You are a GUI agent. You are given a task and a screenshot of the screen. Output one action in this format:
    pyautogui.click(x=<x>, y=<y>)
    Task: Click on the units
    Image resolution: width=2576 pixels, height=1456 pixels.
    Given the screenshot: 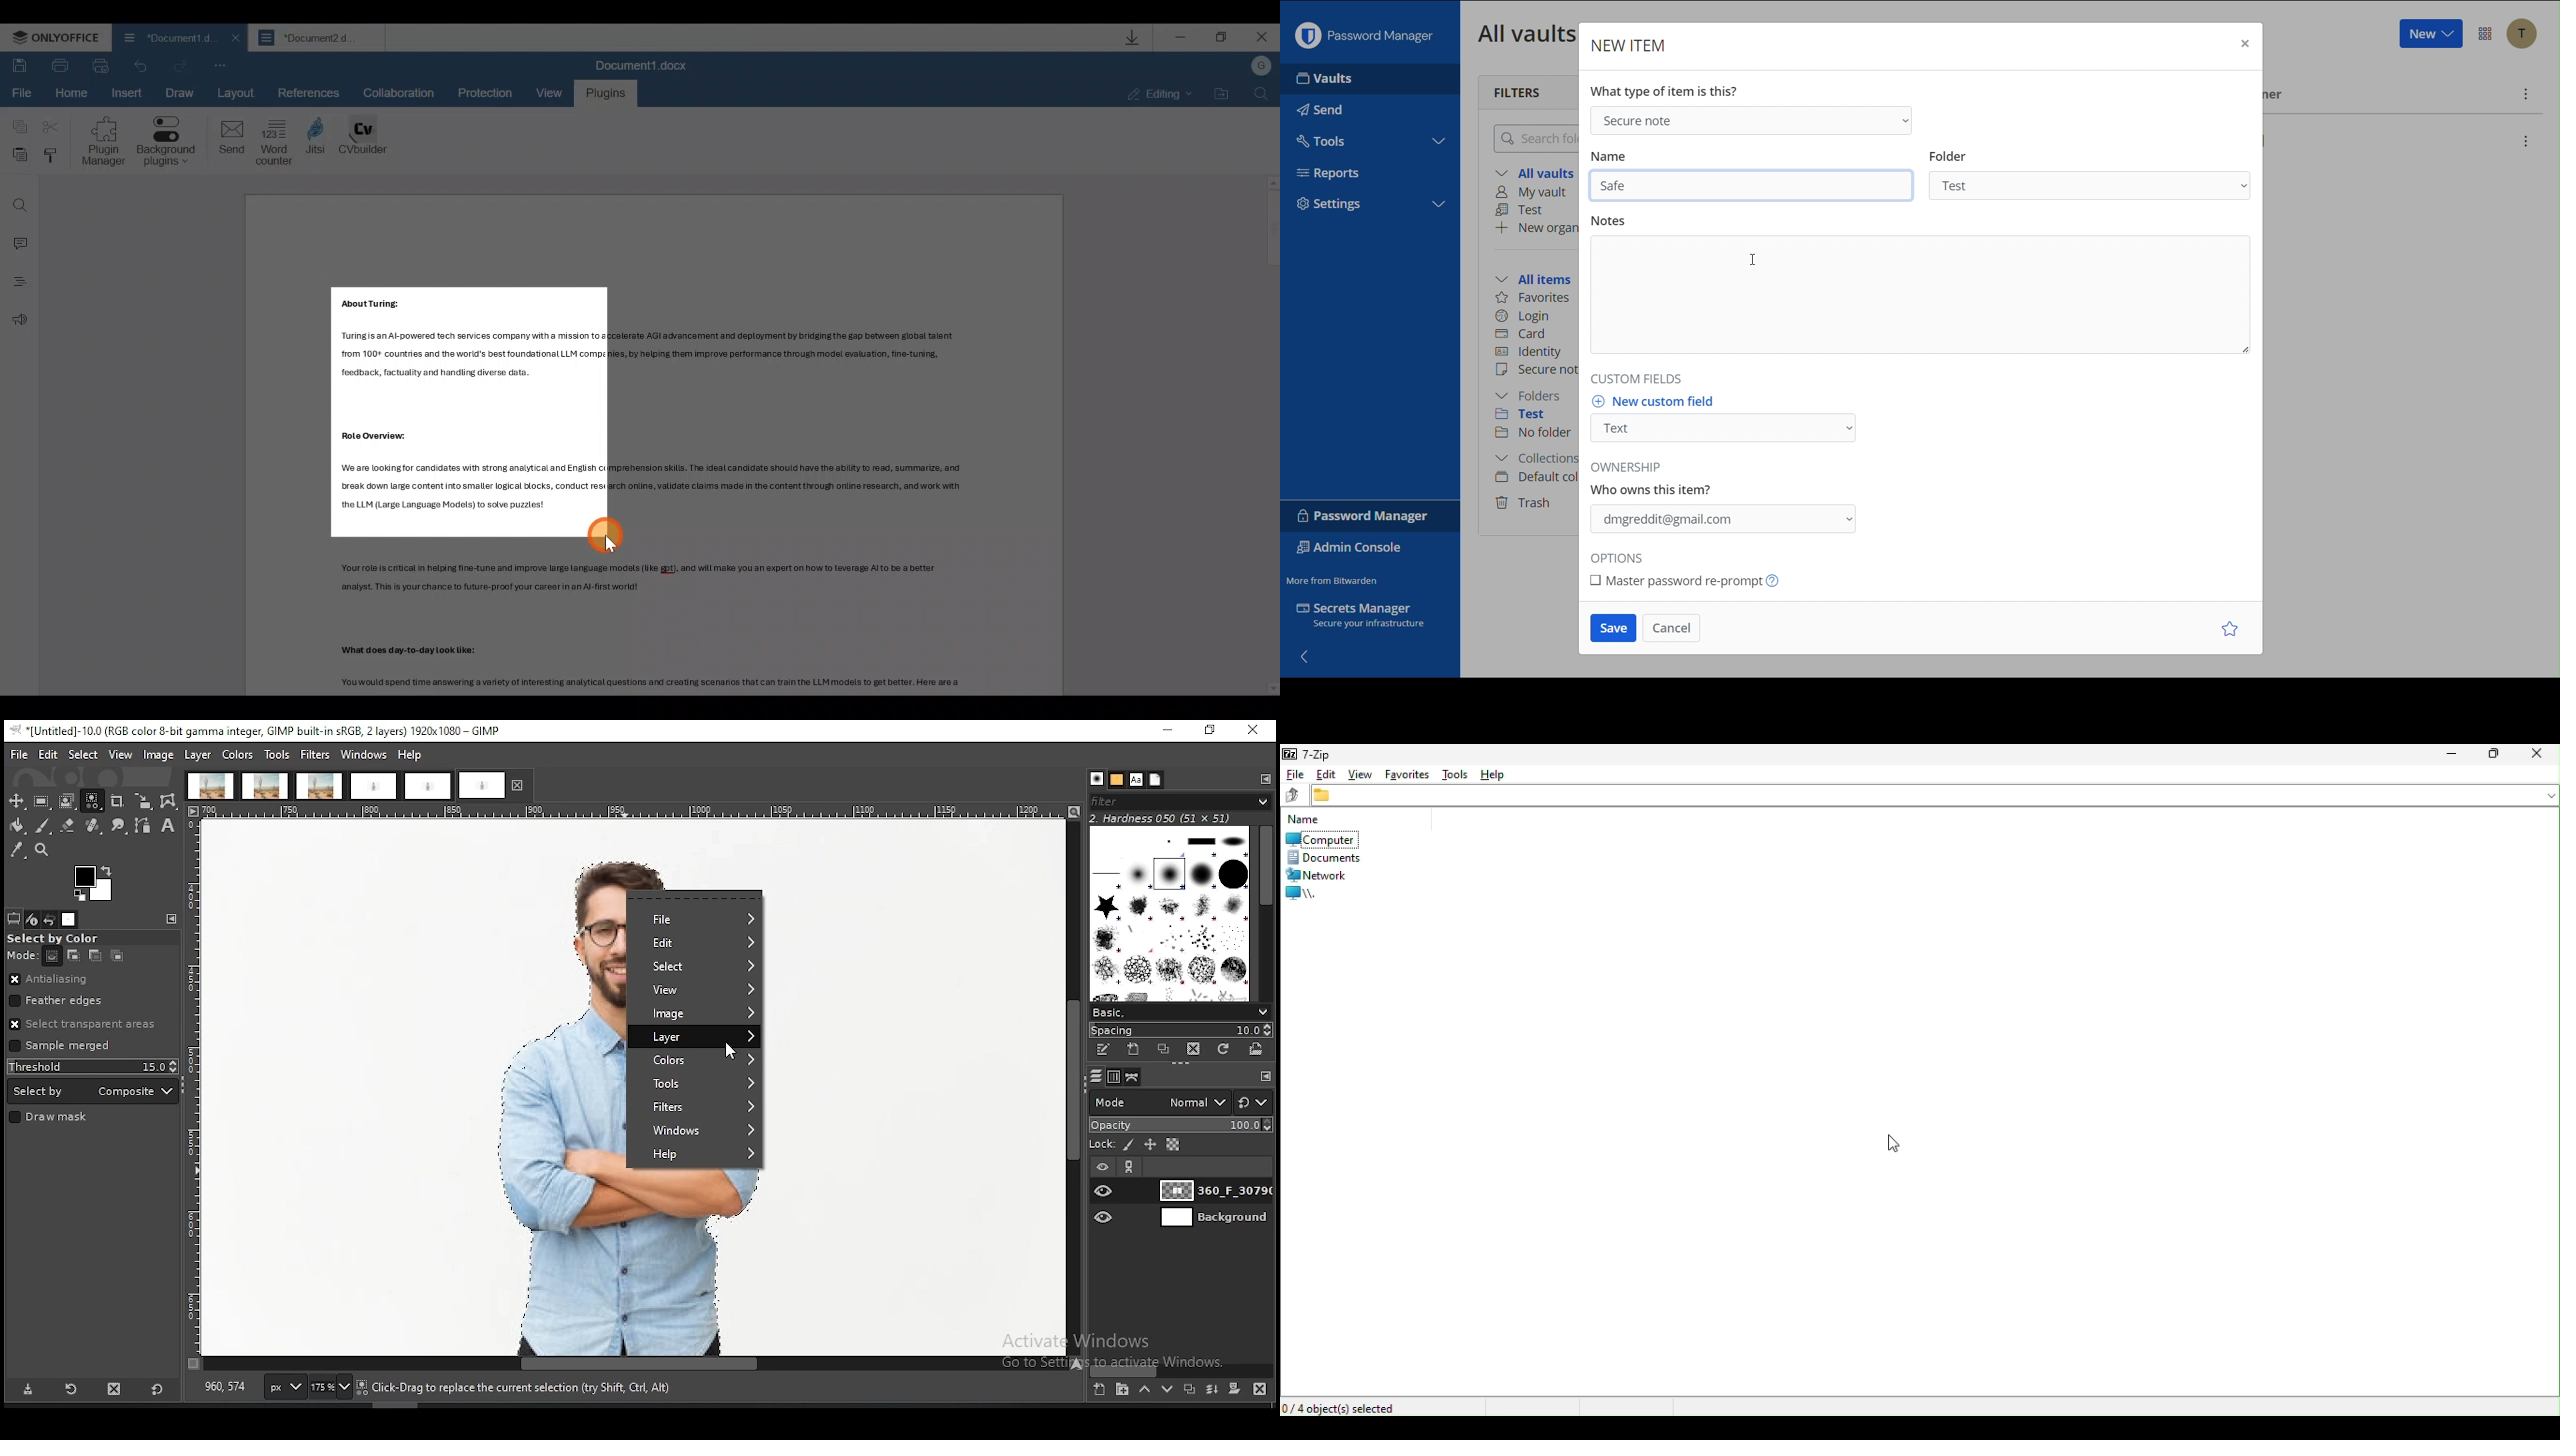 What is the action you would take?
    pyautogui.click(x=284, y=1387)
    